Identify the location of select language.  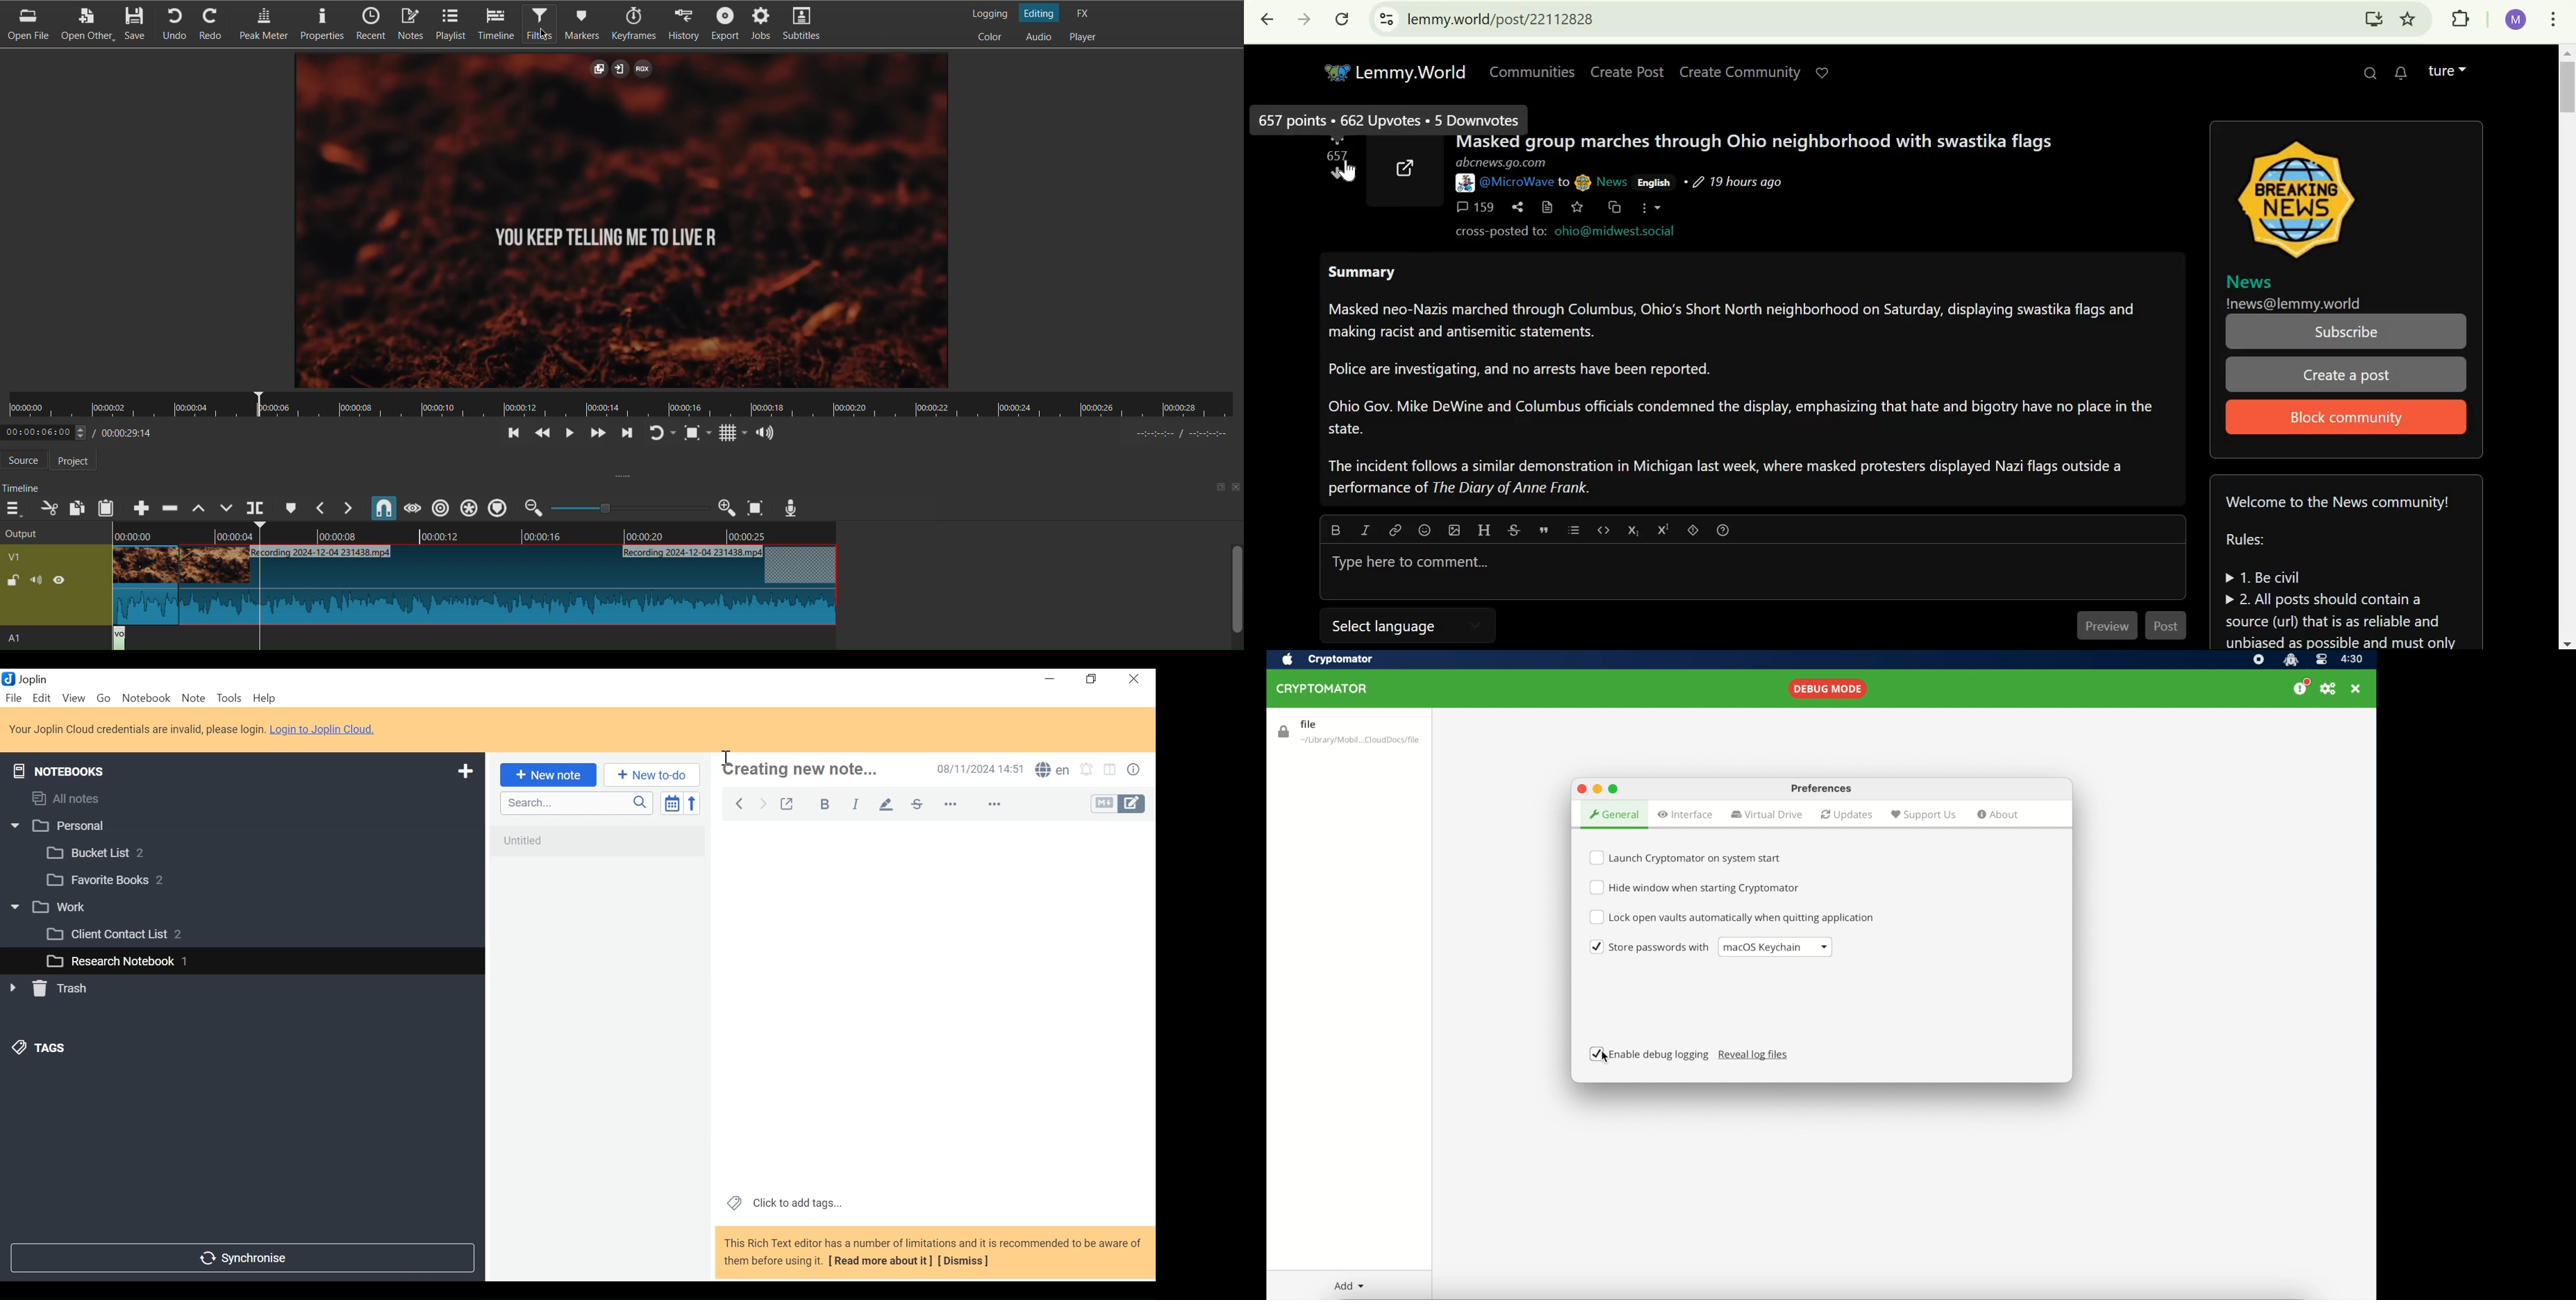
(1388, 626).